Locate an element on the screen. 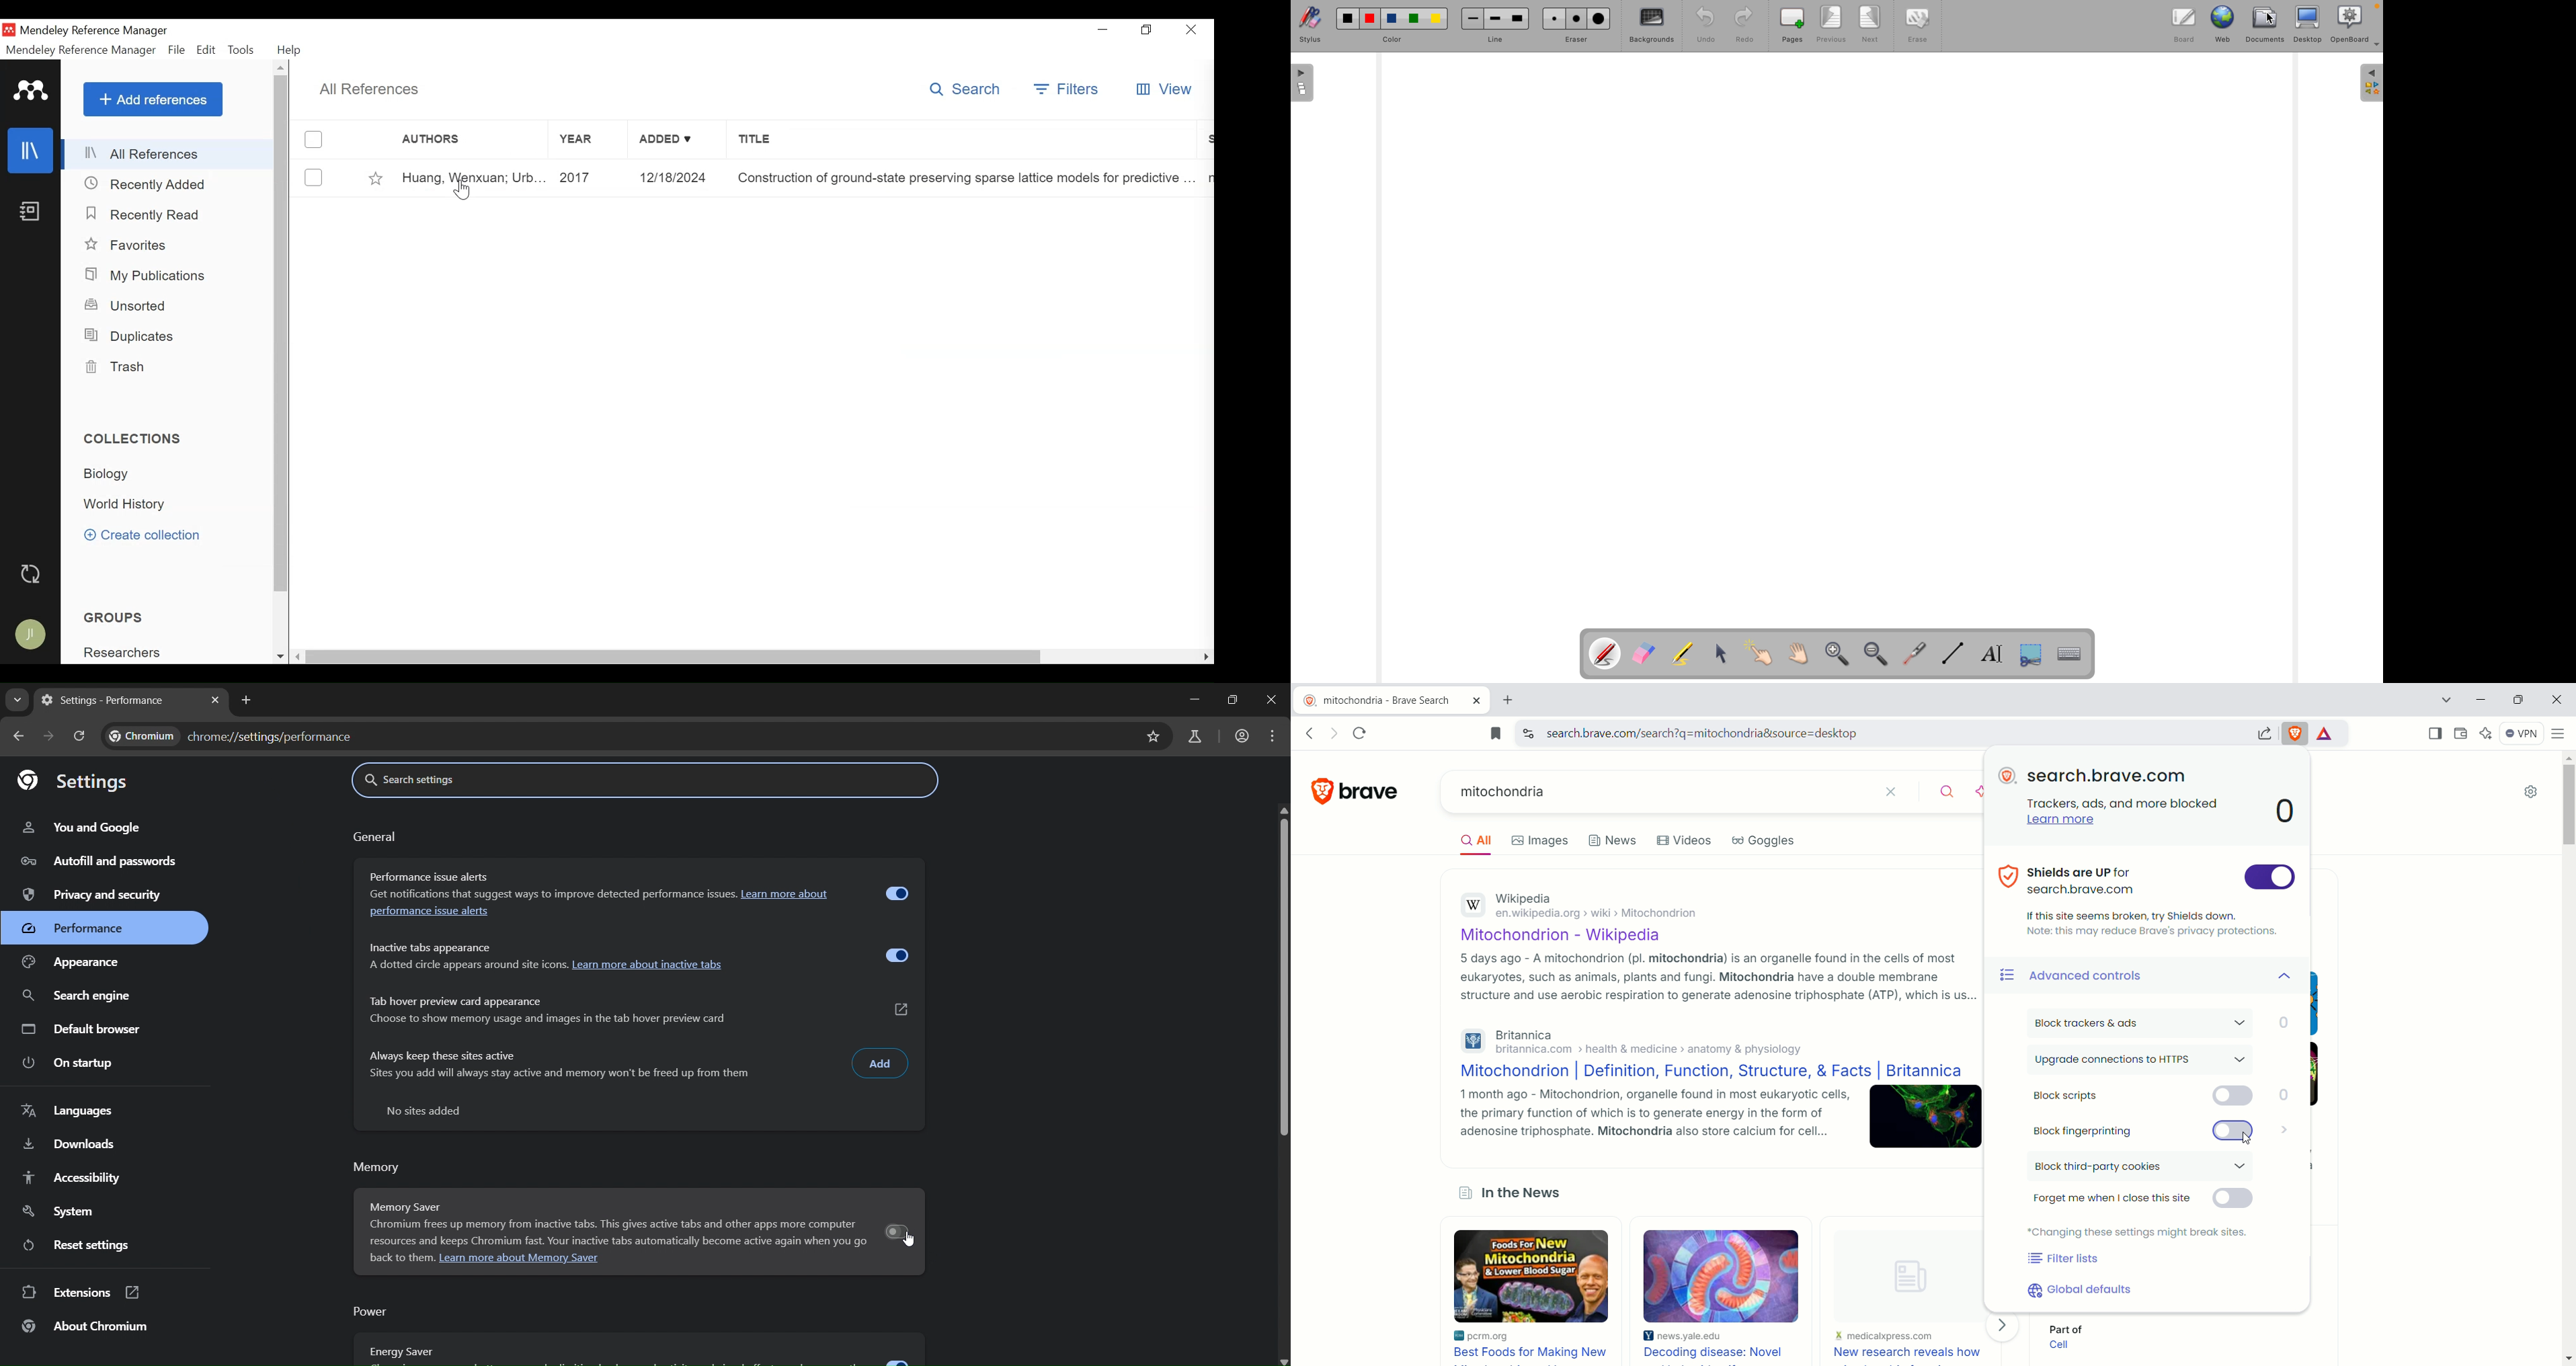 The image size is (2576, 1372). Researchers  is located at coordinates (125, 652).